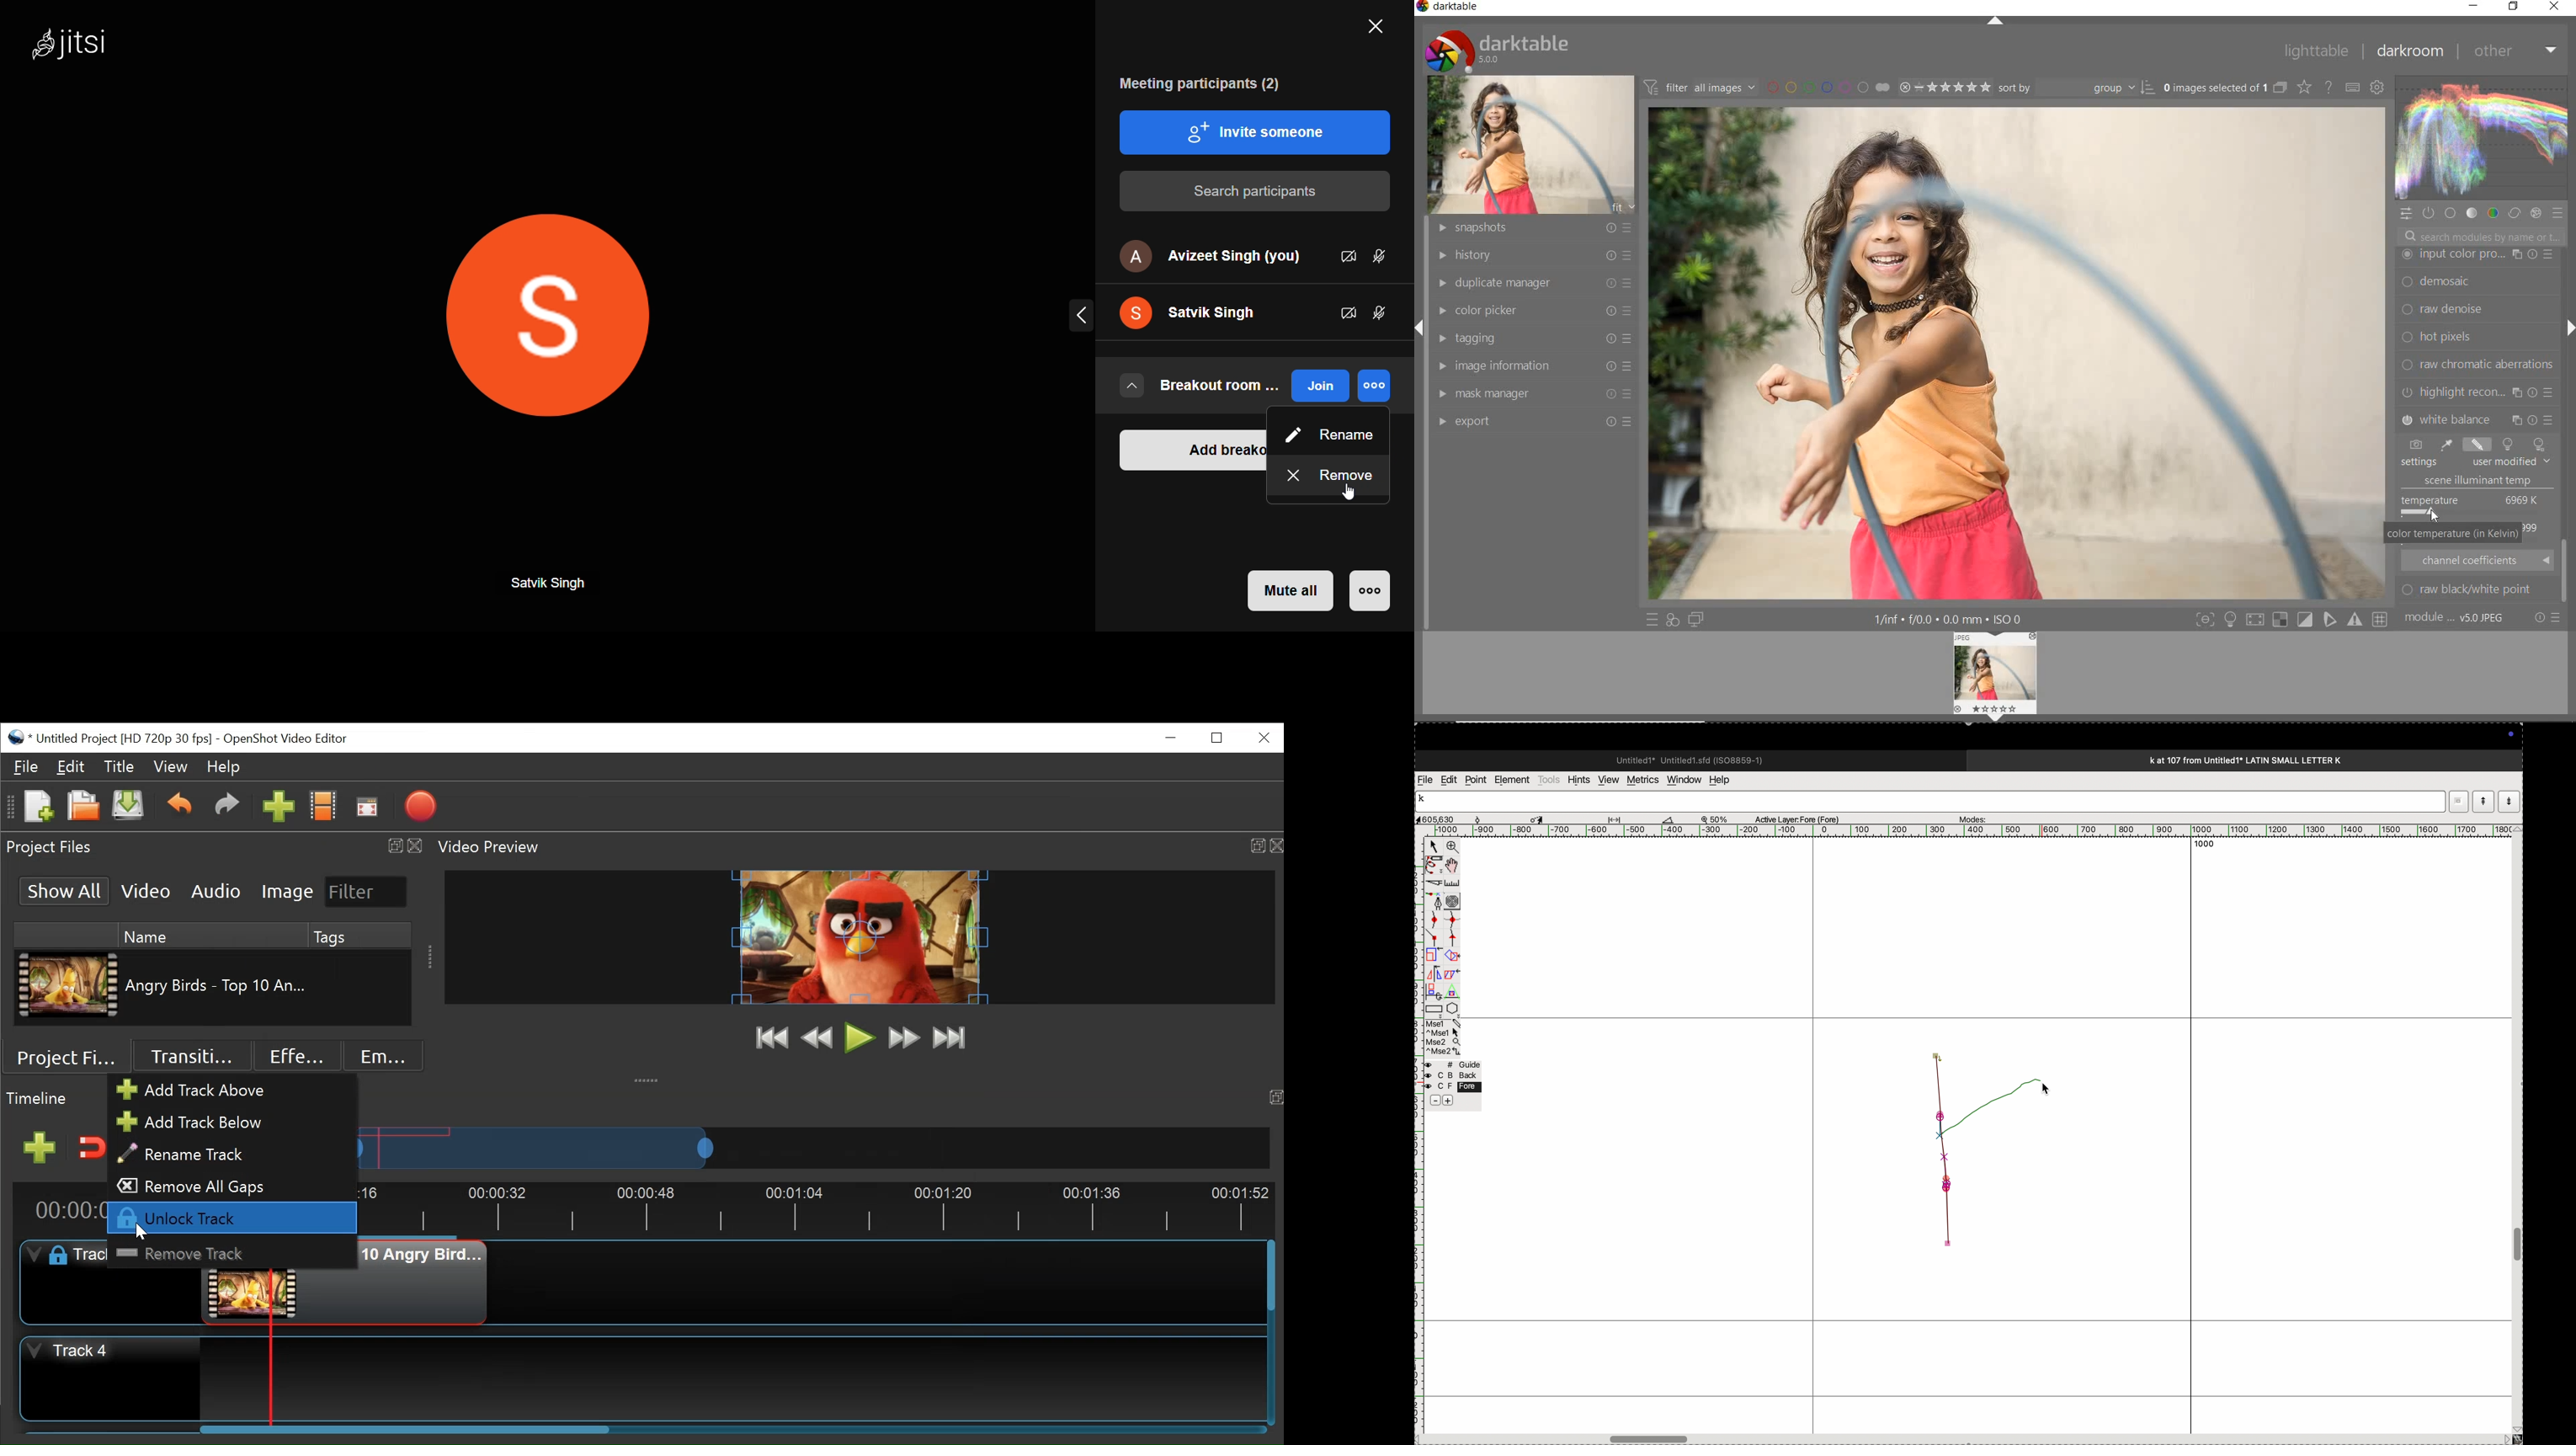  What do you see at coordinates (1530, 228) in the screenshot?
I see `snapshots` at bounding box center [1530, 228].